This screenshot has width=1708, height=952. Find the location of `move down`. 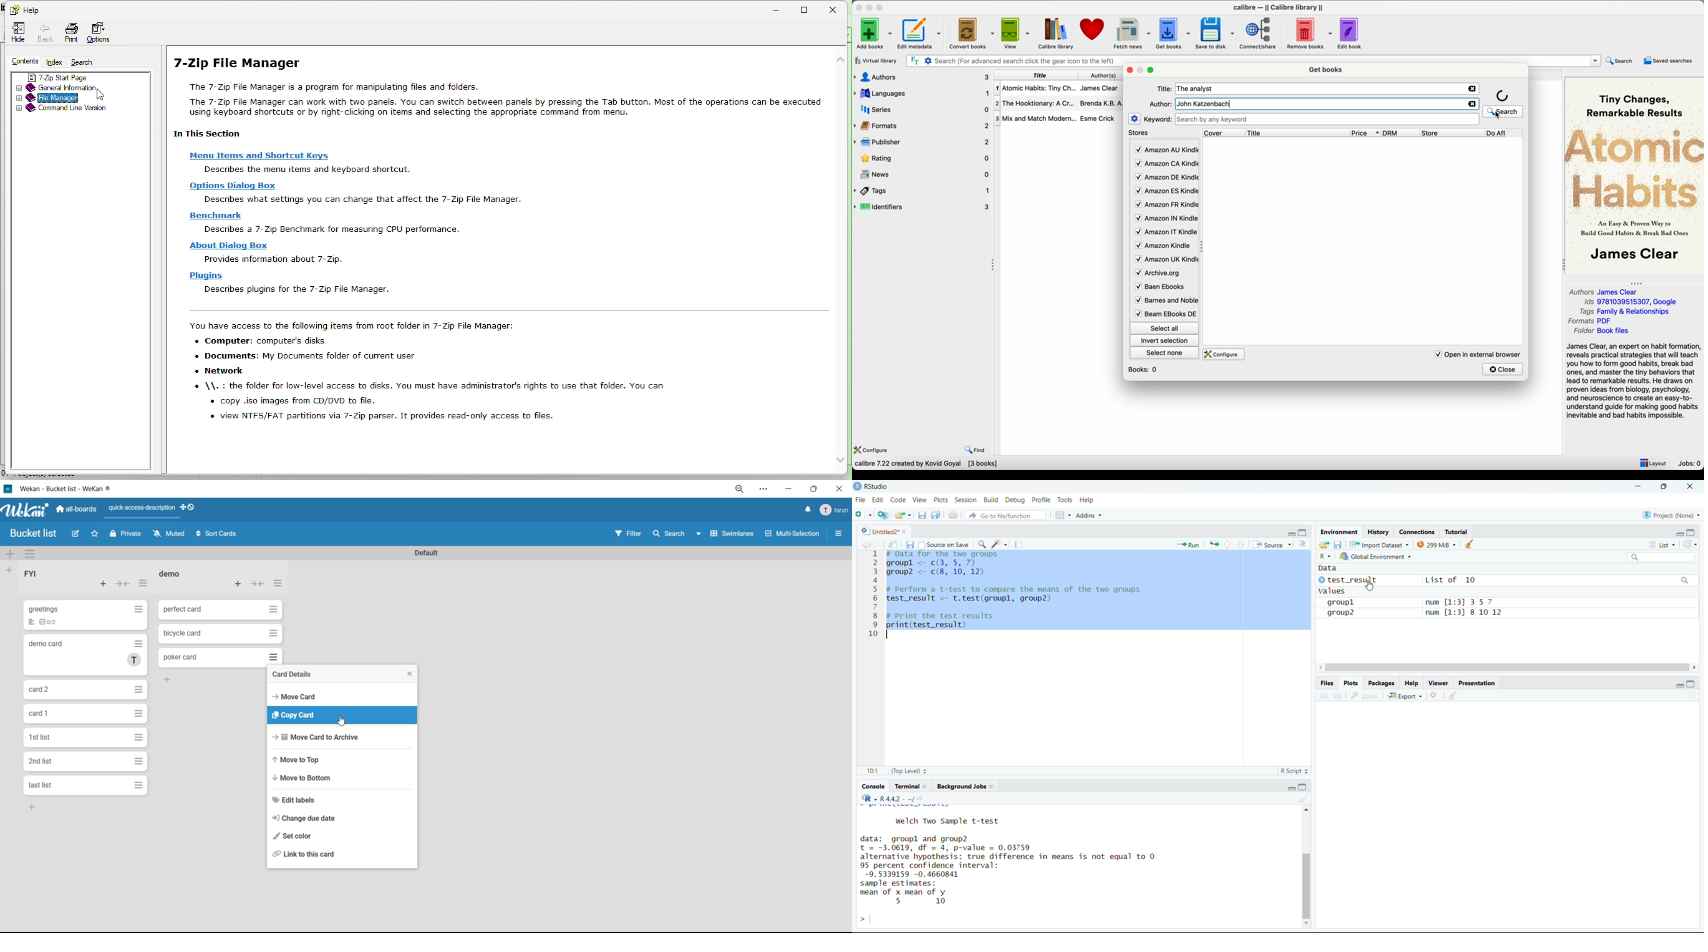

move down is located at coordinates (1307, 922).